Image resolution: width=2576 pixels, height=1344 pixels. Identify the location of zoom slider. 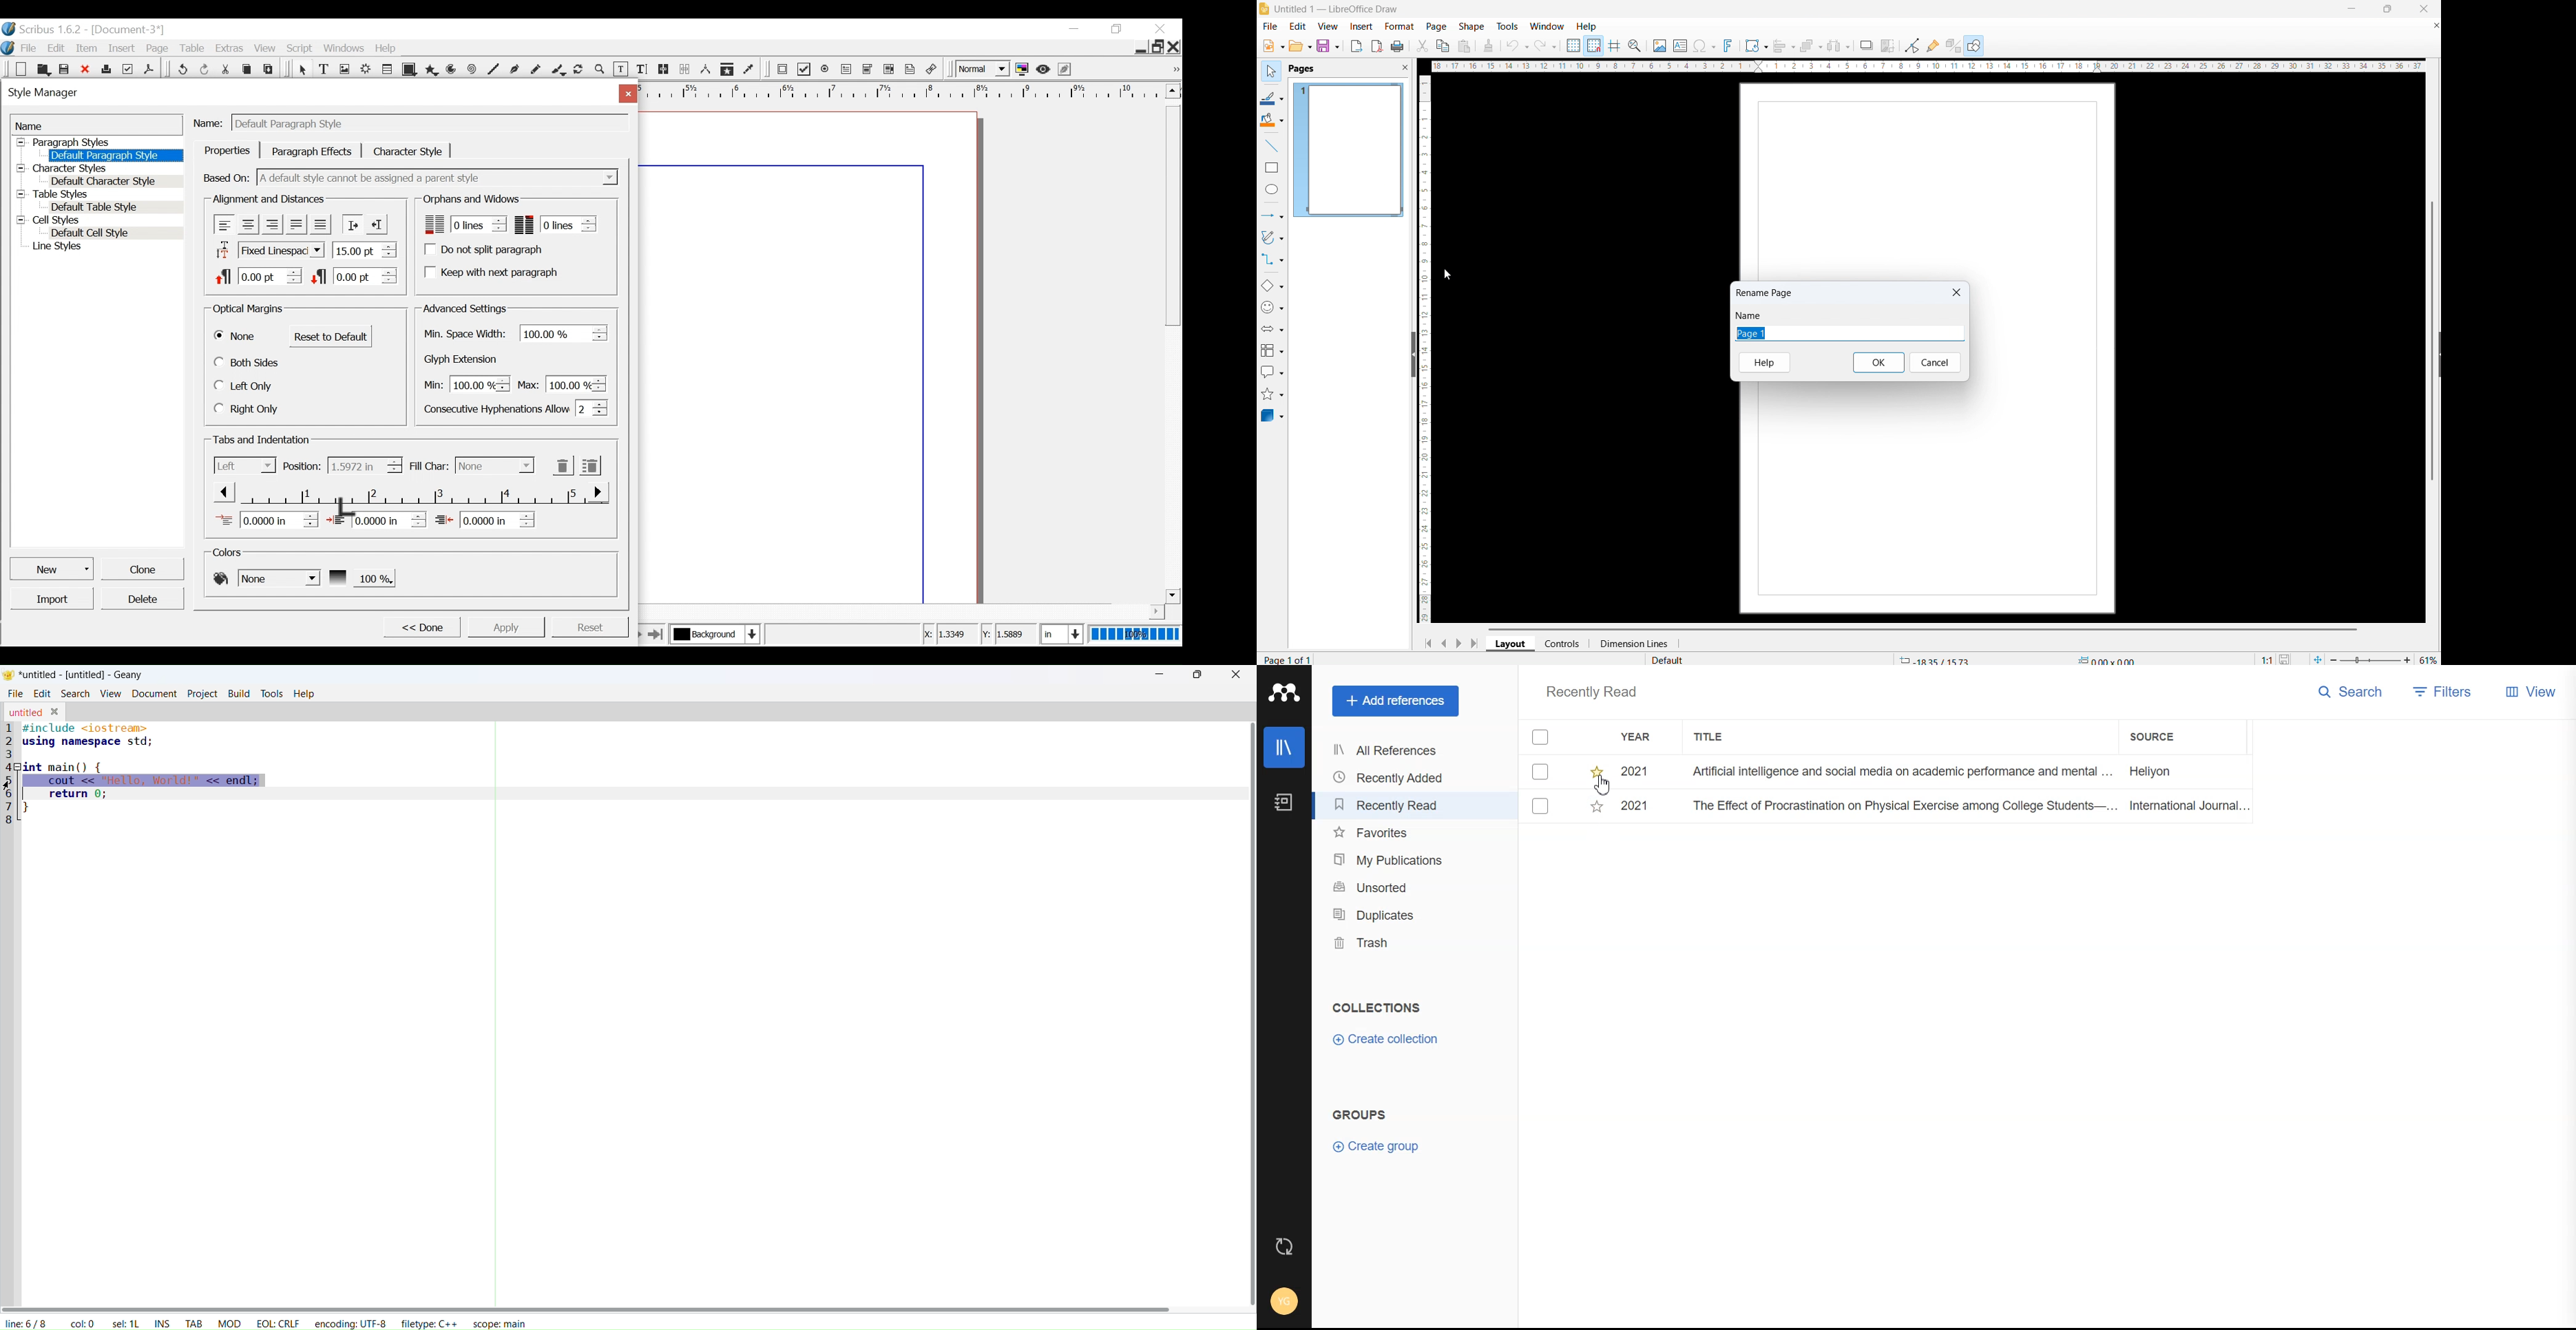
(2370, 658).